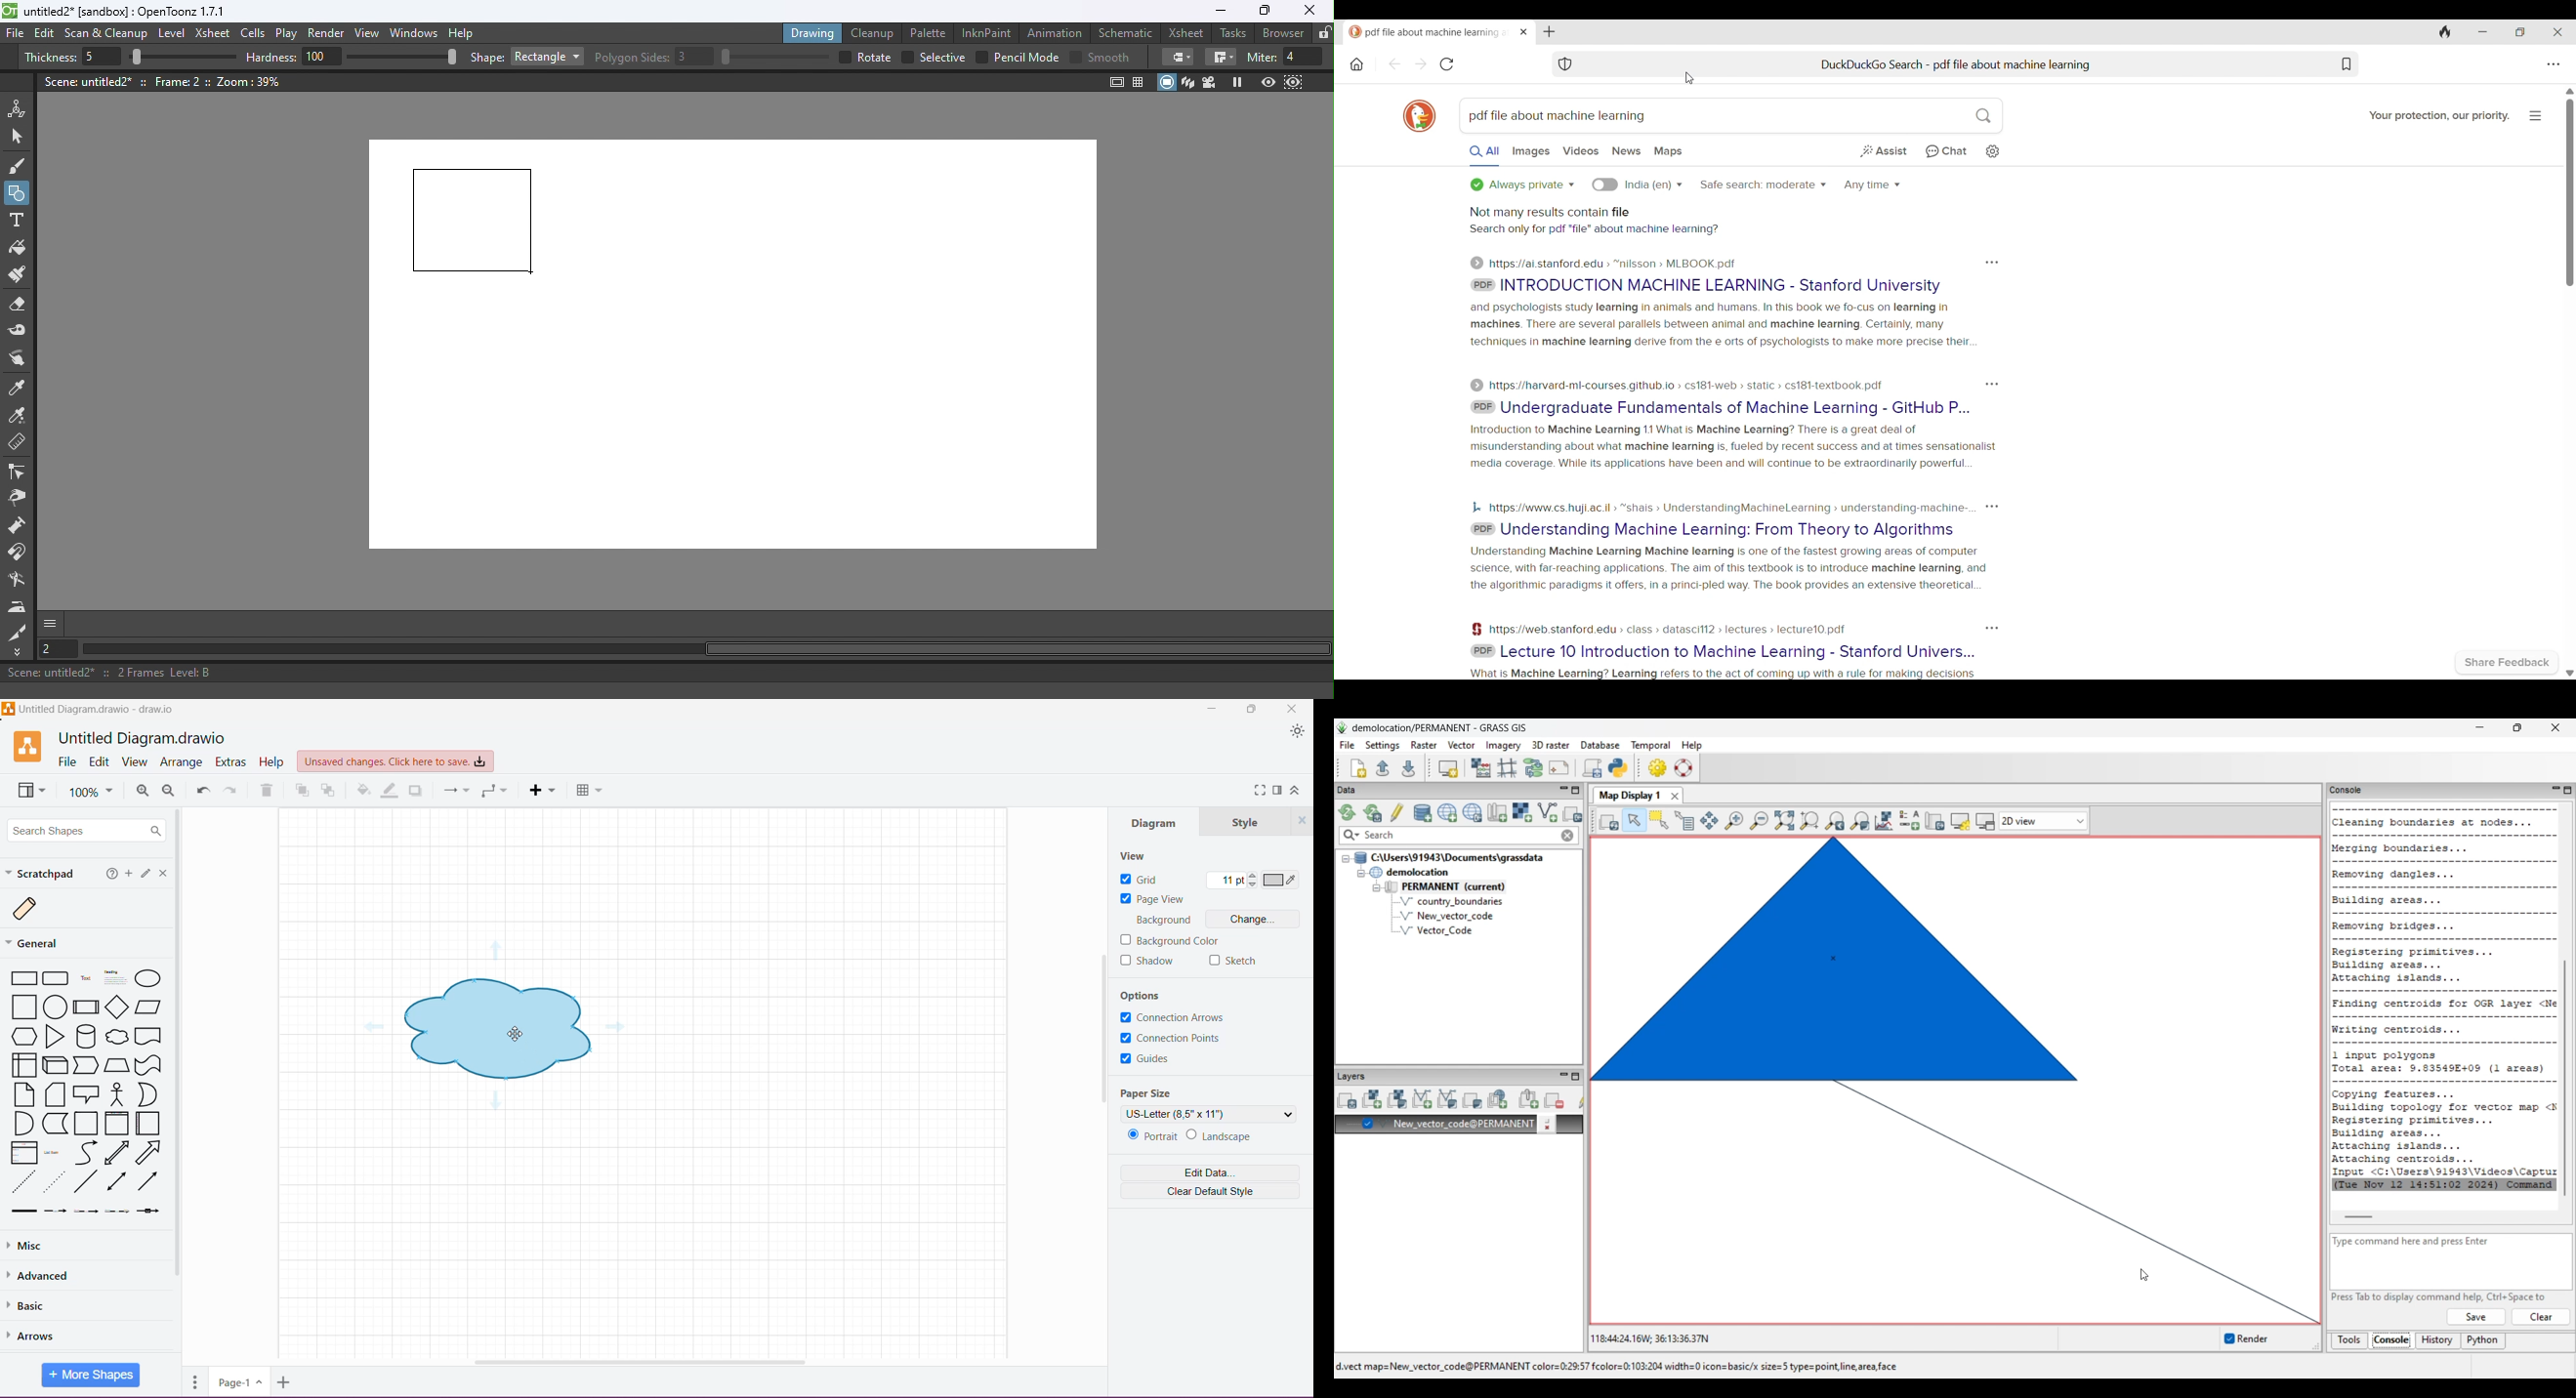 The width and height of the screenshot is (2576, 1400). What do you see at coordinates (1725, 324) in the screenshot?
I see `and psychologists study learning in animals and humans. In this book we fo-cus on learning in
machines. There are several parallels between animal and machine learning. Certainly, many
techniques in machine learning derive from the e orts of psychologists to make more precise their.` at bounding box center [1725, 324].